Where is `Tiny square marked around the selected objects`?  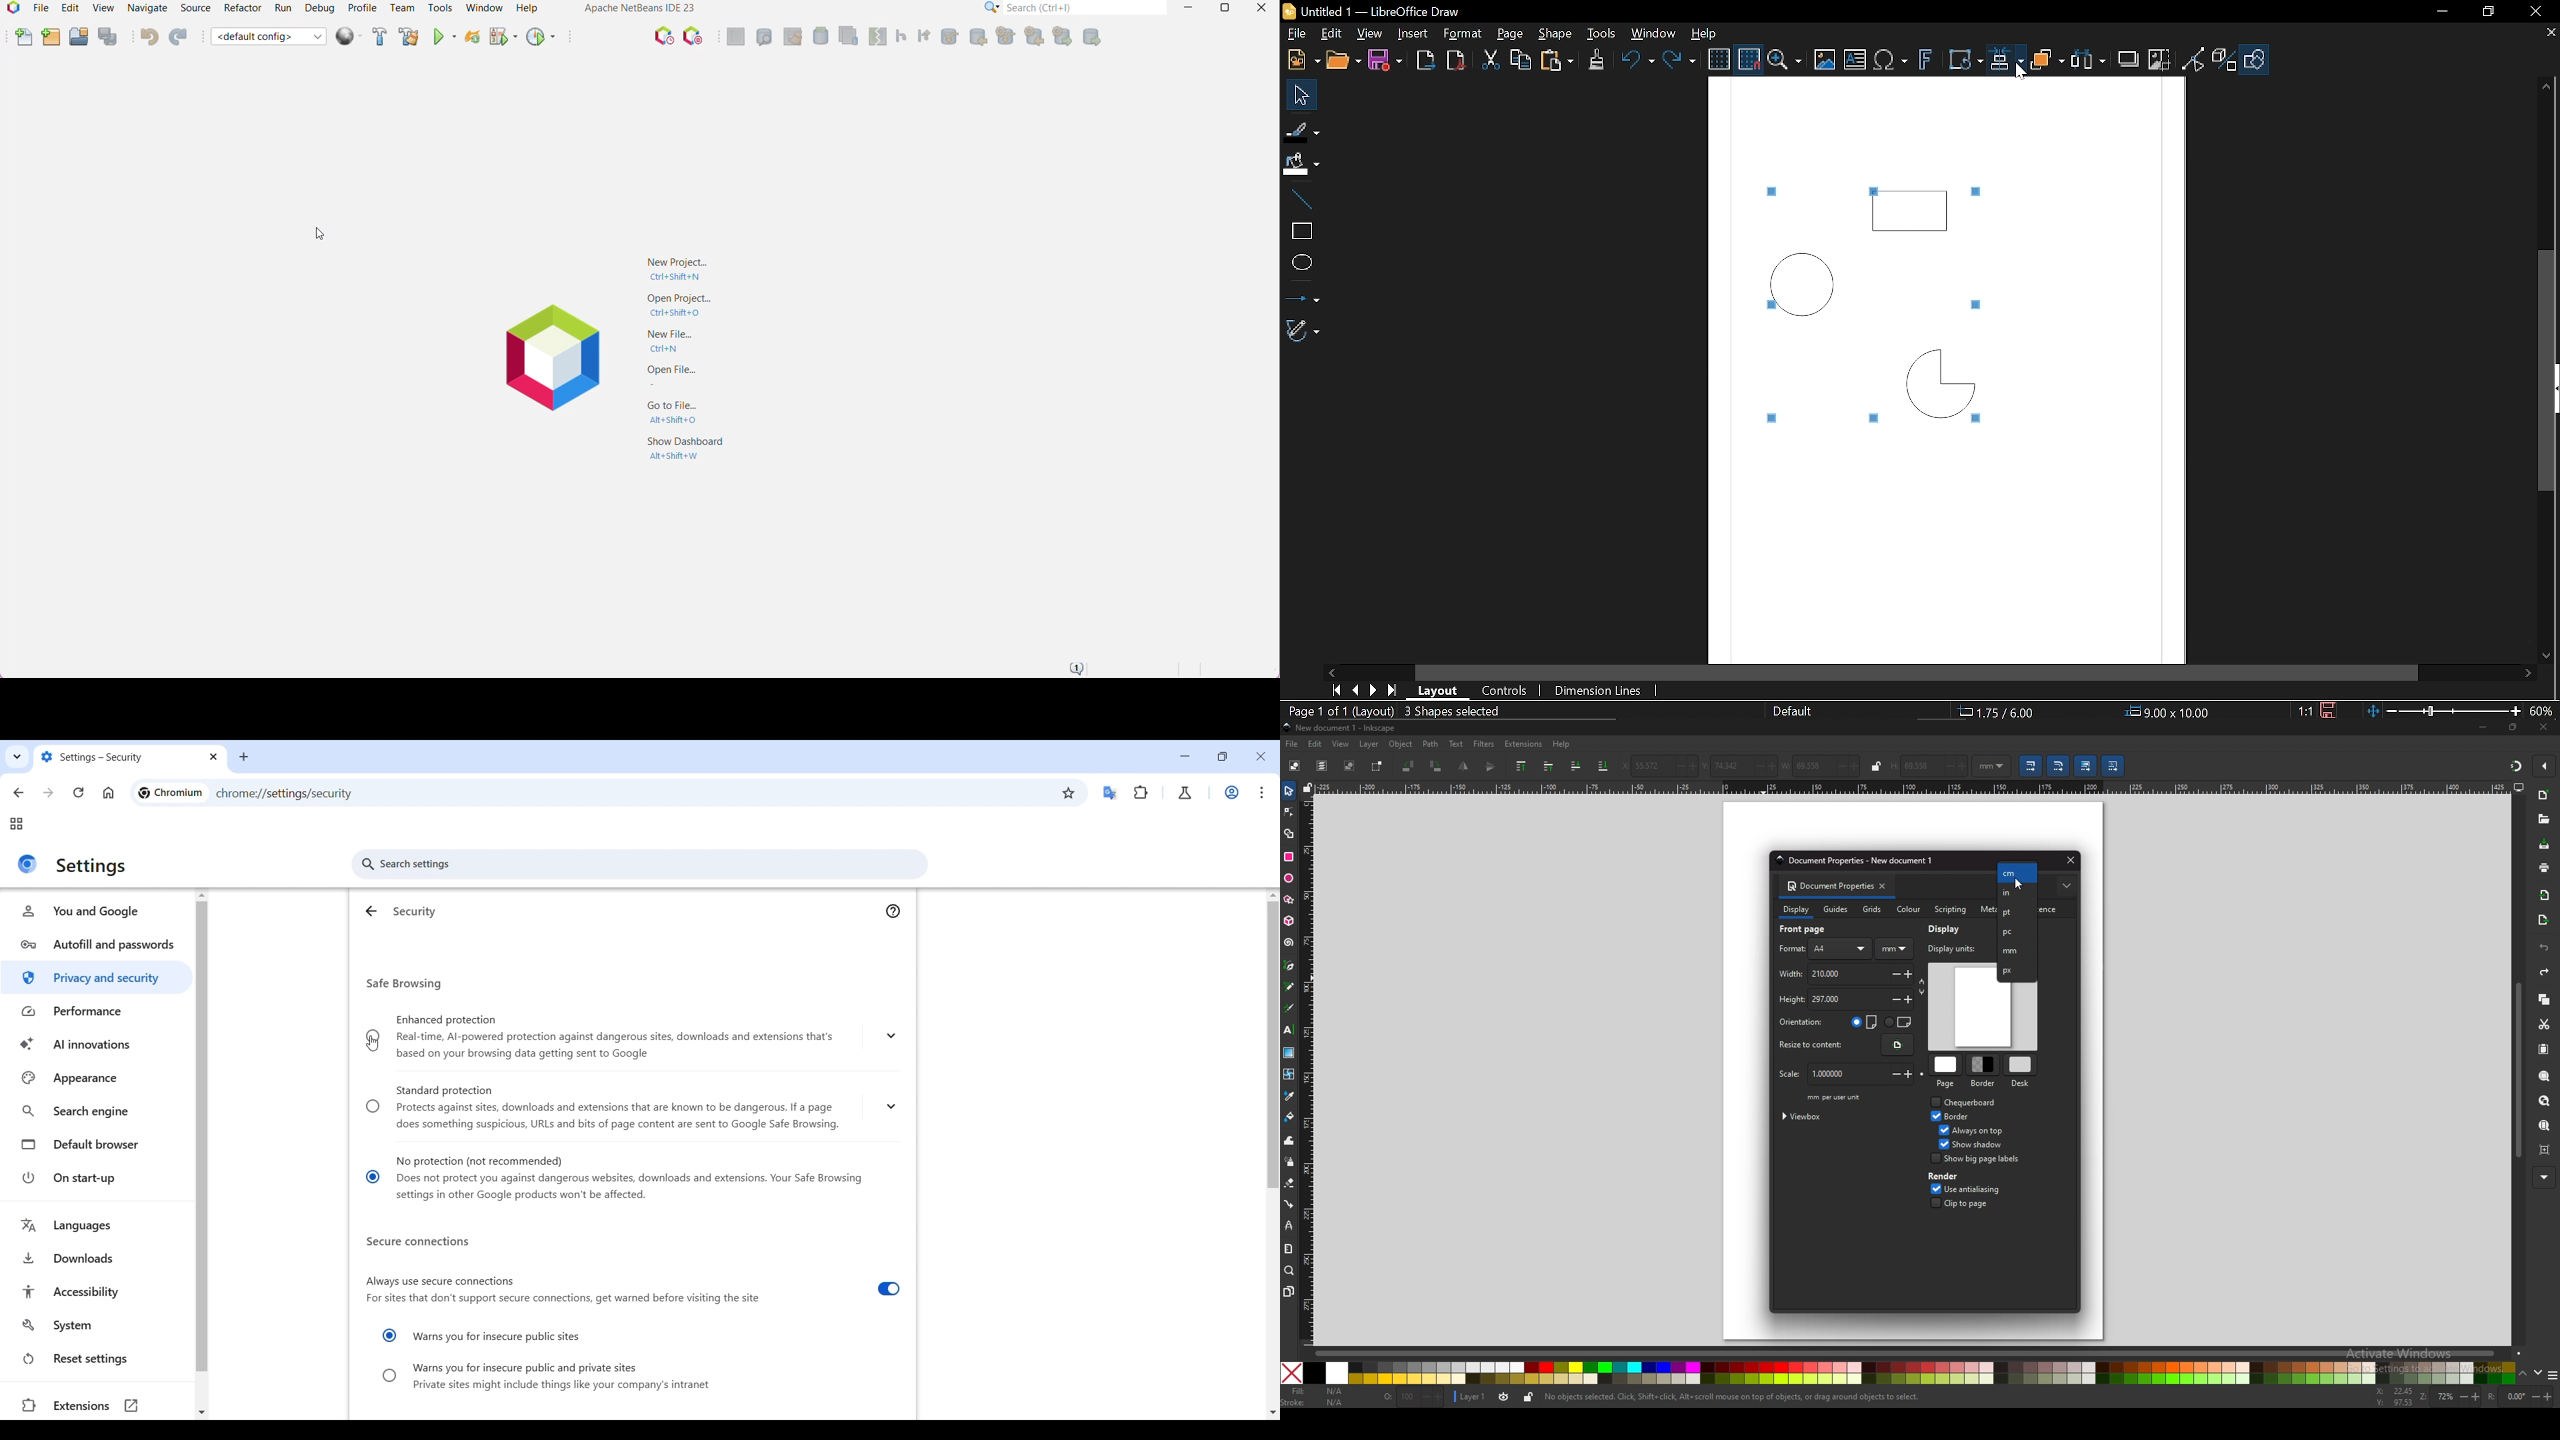 Tiny square marked around the selected objects is located at coordinates (1982, 425).